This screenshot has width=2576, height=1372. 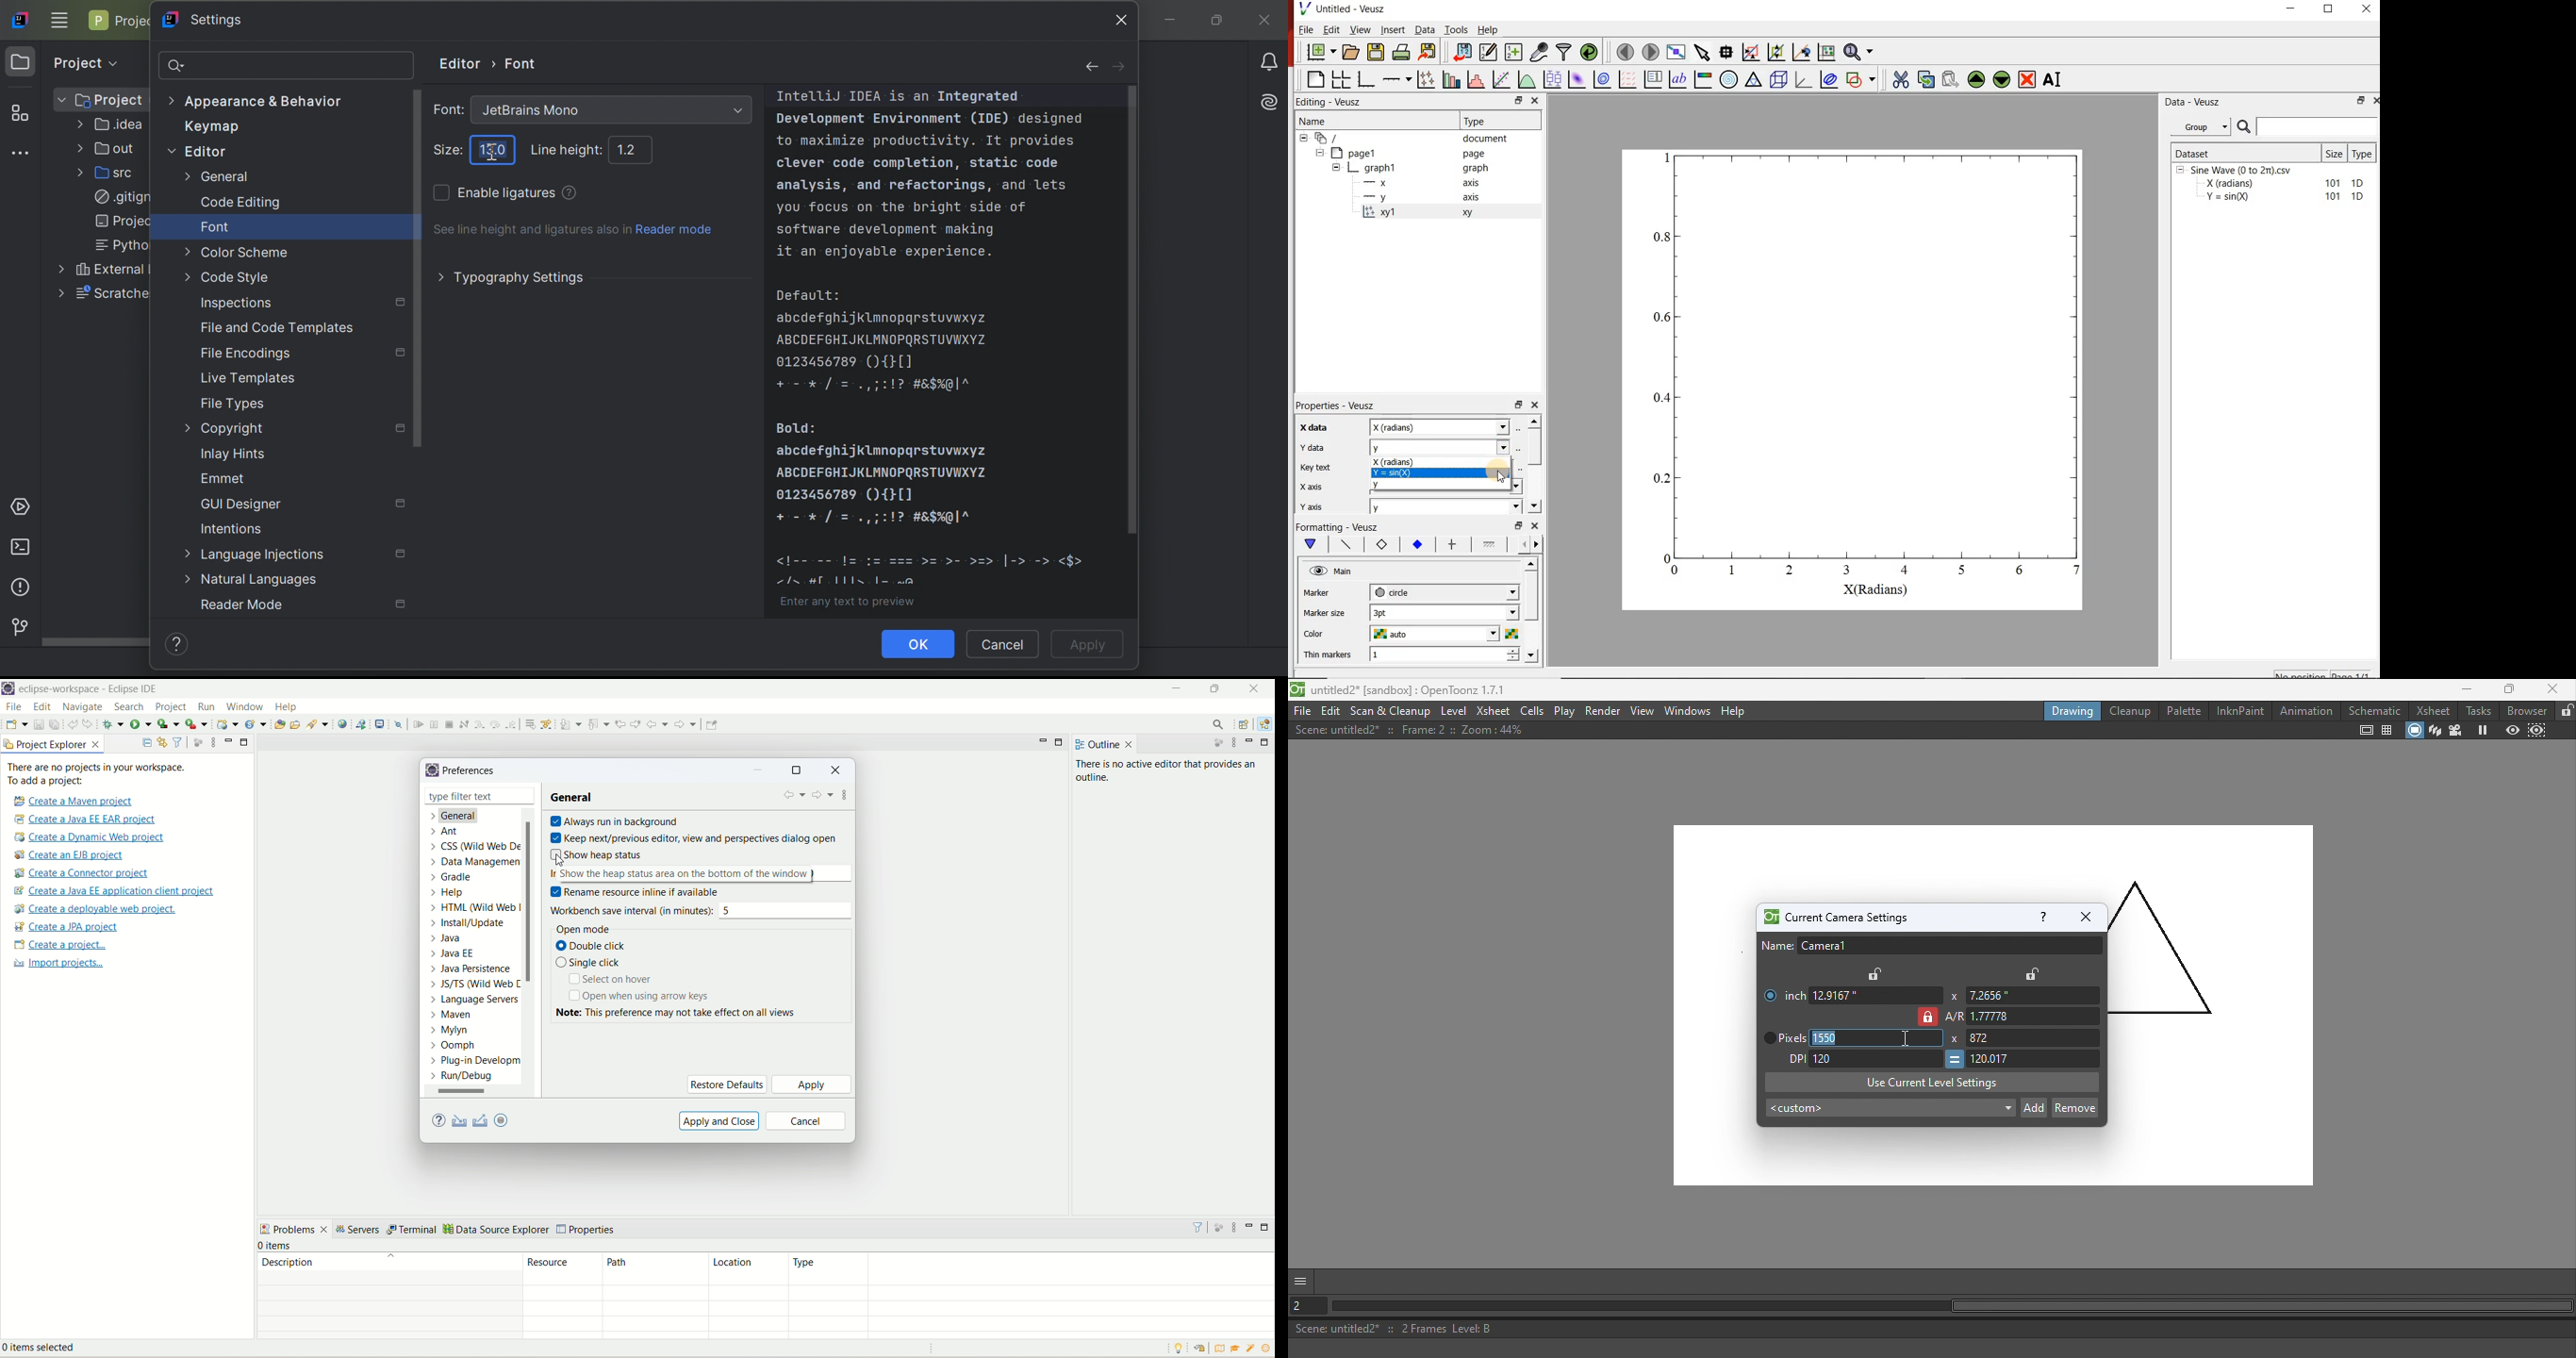 What do you see at coordinates (658, 724) in the screenshot?
I see `back` at bounding box center [658, 724].